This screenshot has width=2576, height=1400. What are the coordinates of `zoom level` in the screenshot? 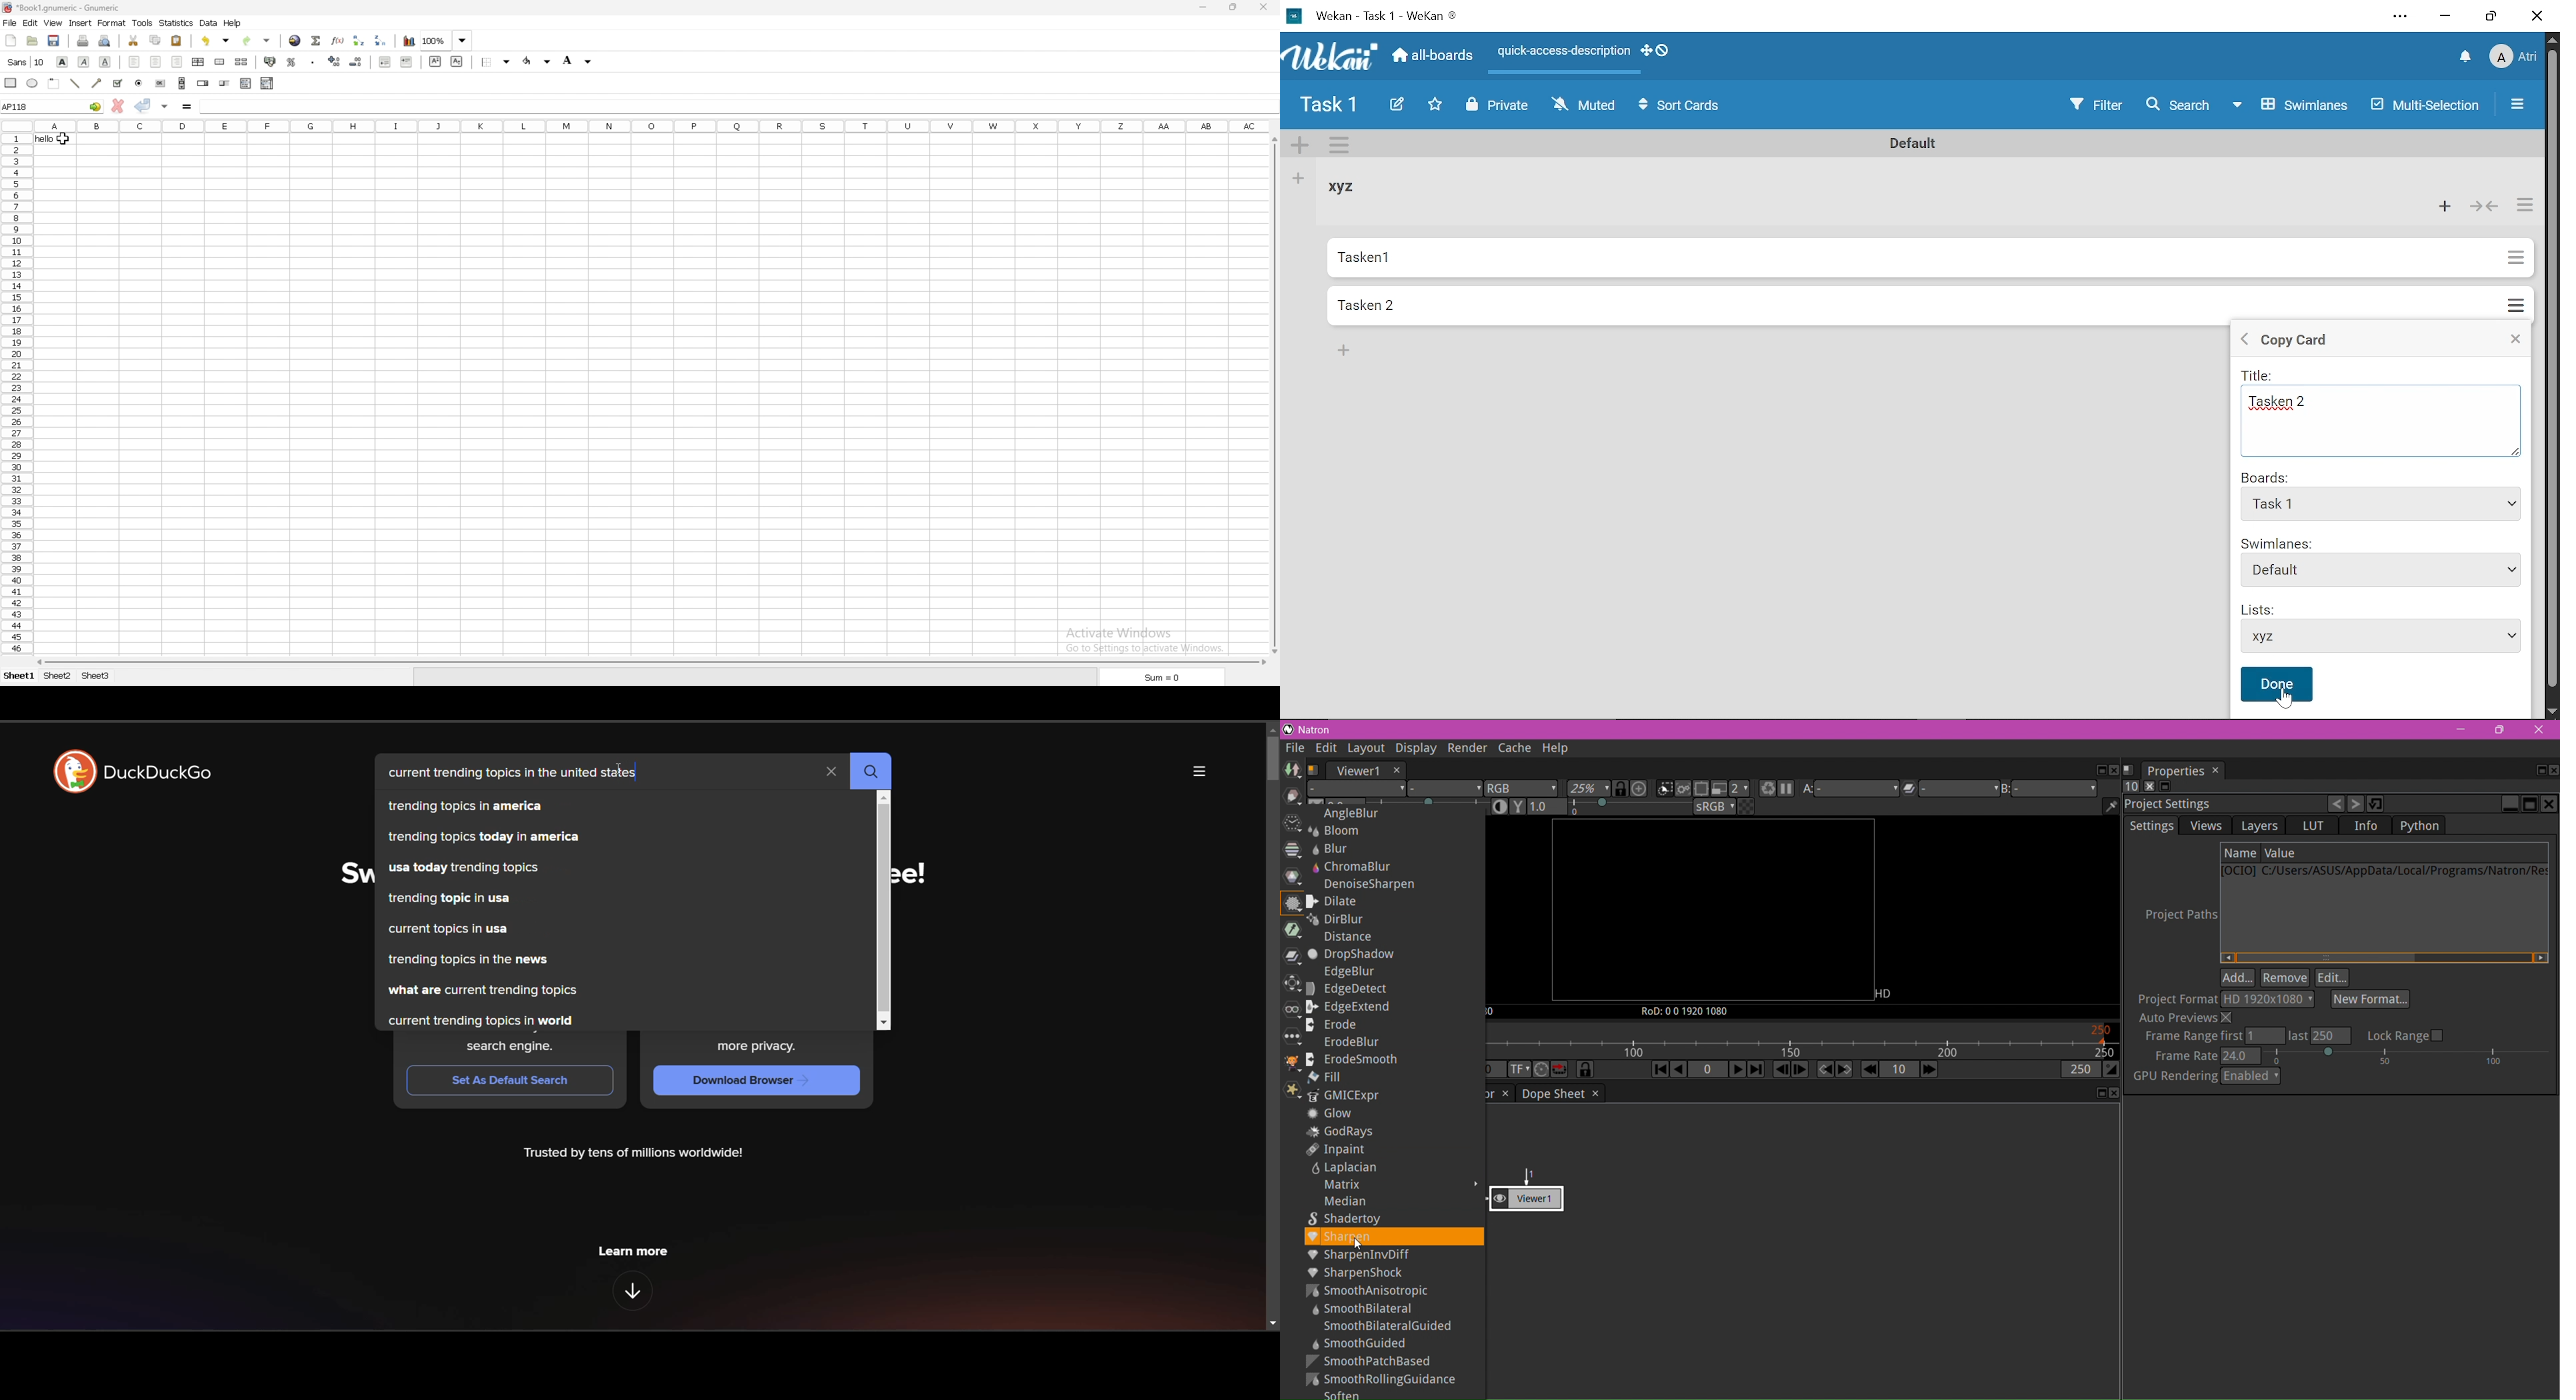 It's located at (448, 40).